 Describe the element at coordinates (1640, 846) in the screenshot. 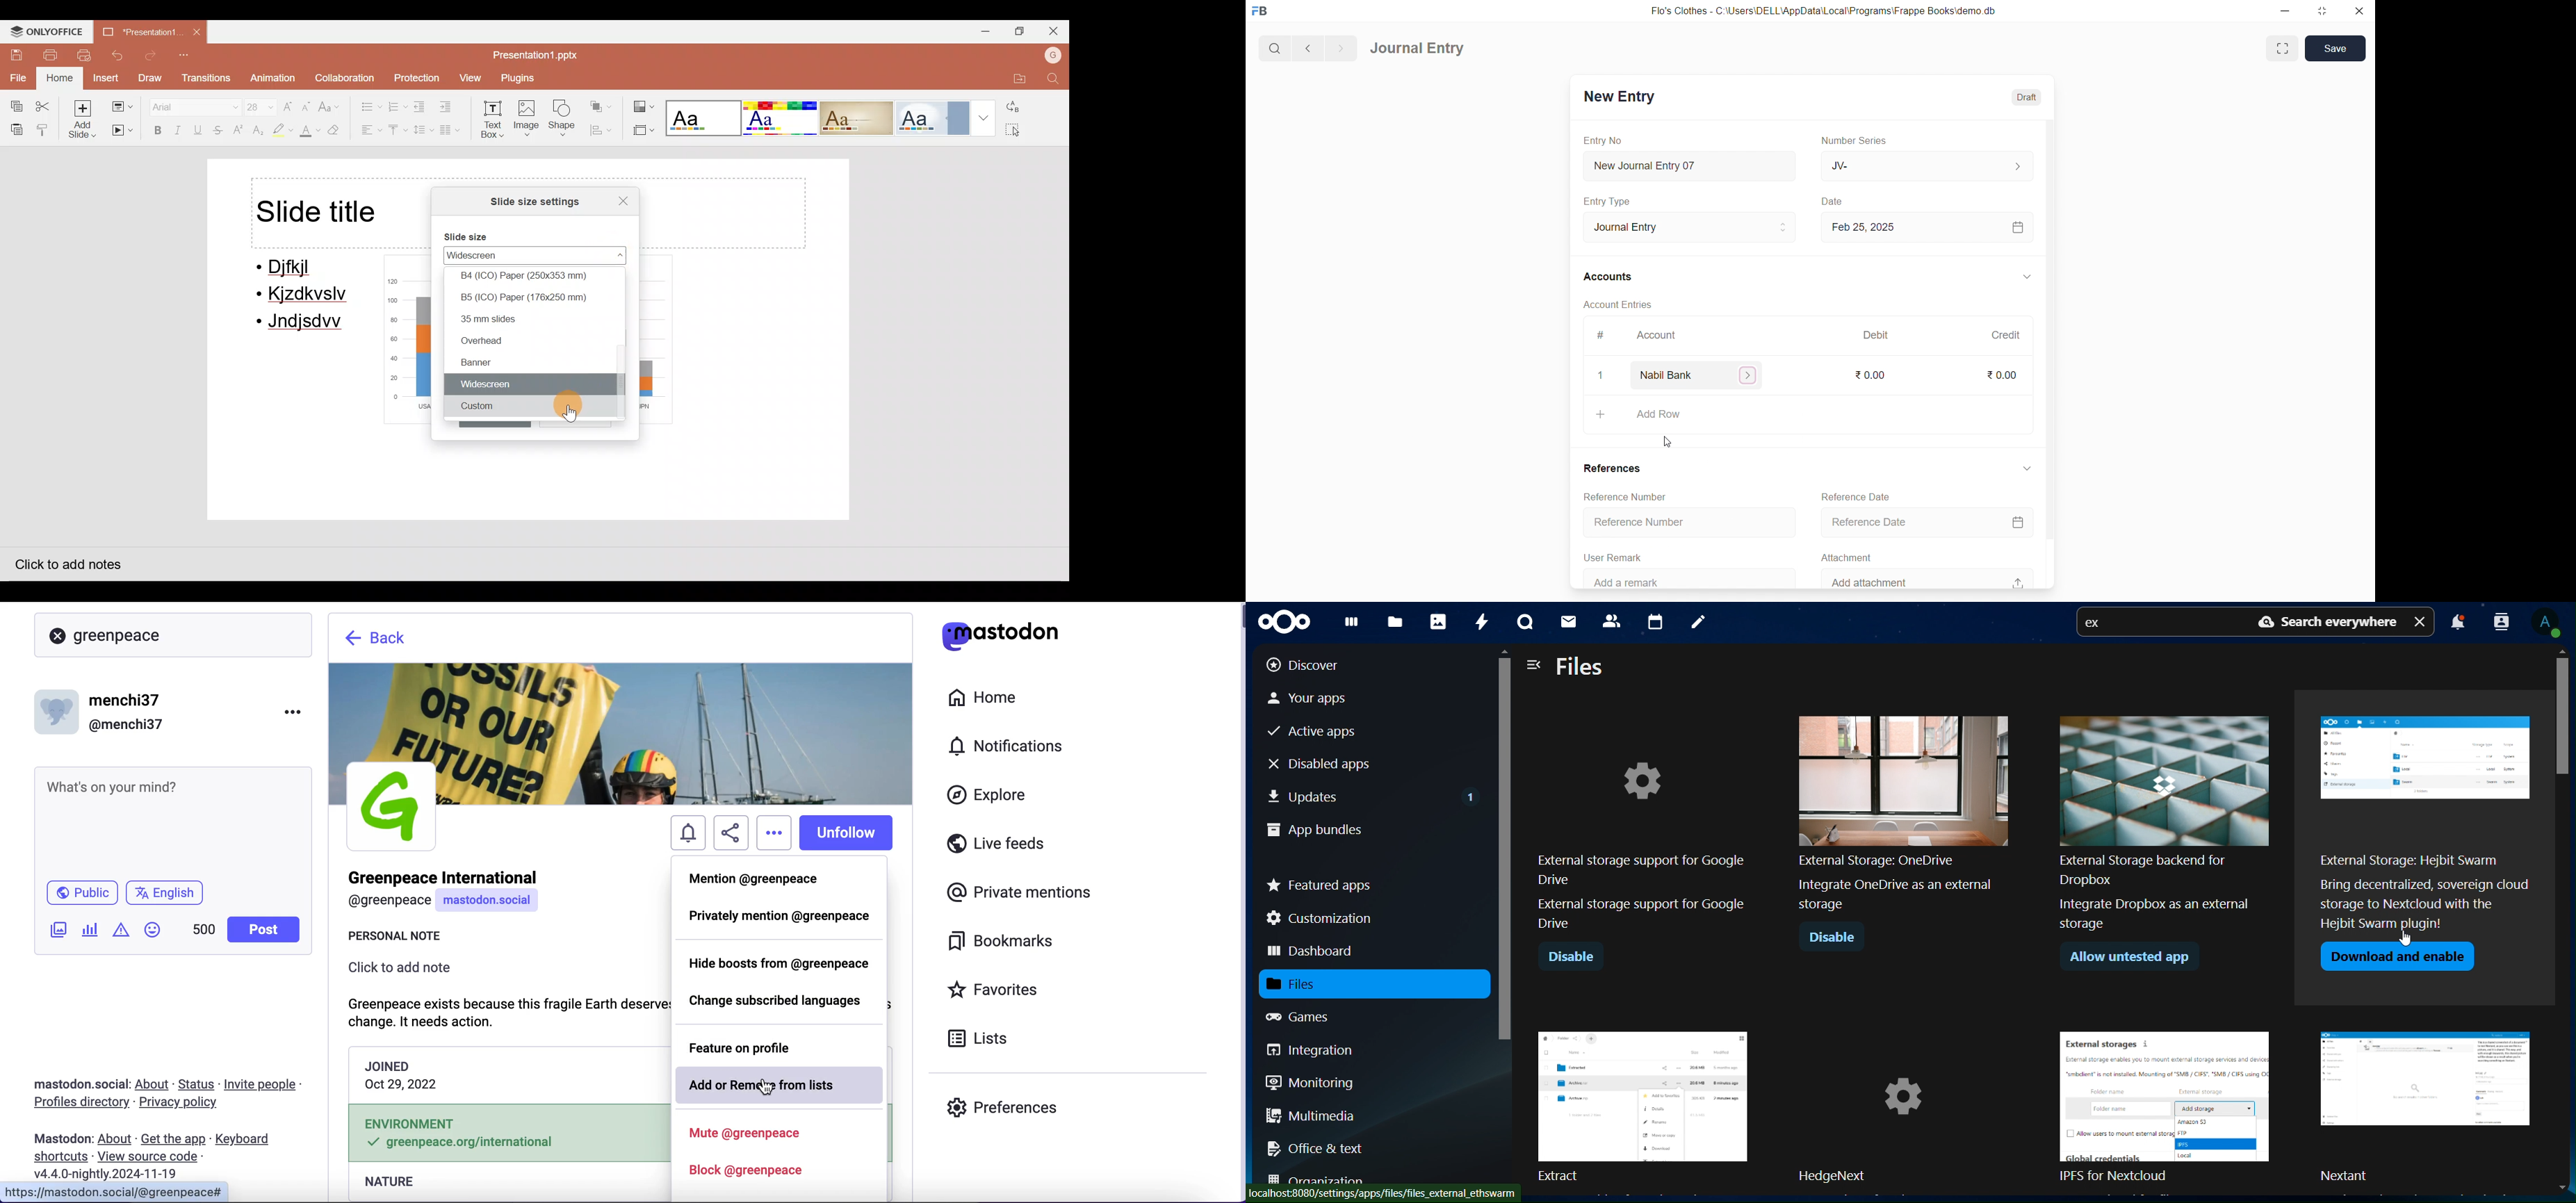

I see `external storage support for google drive external storage support for google drive` at that location.